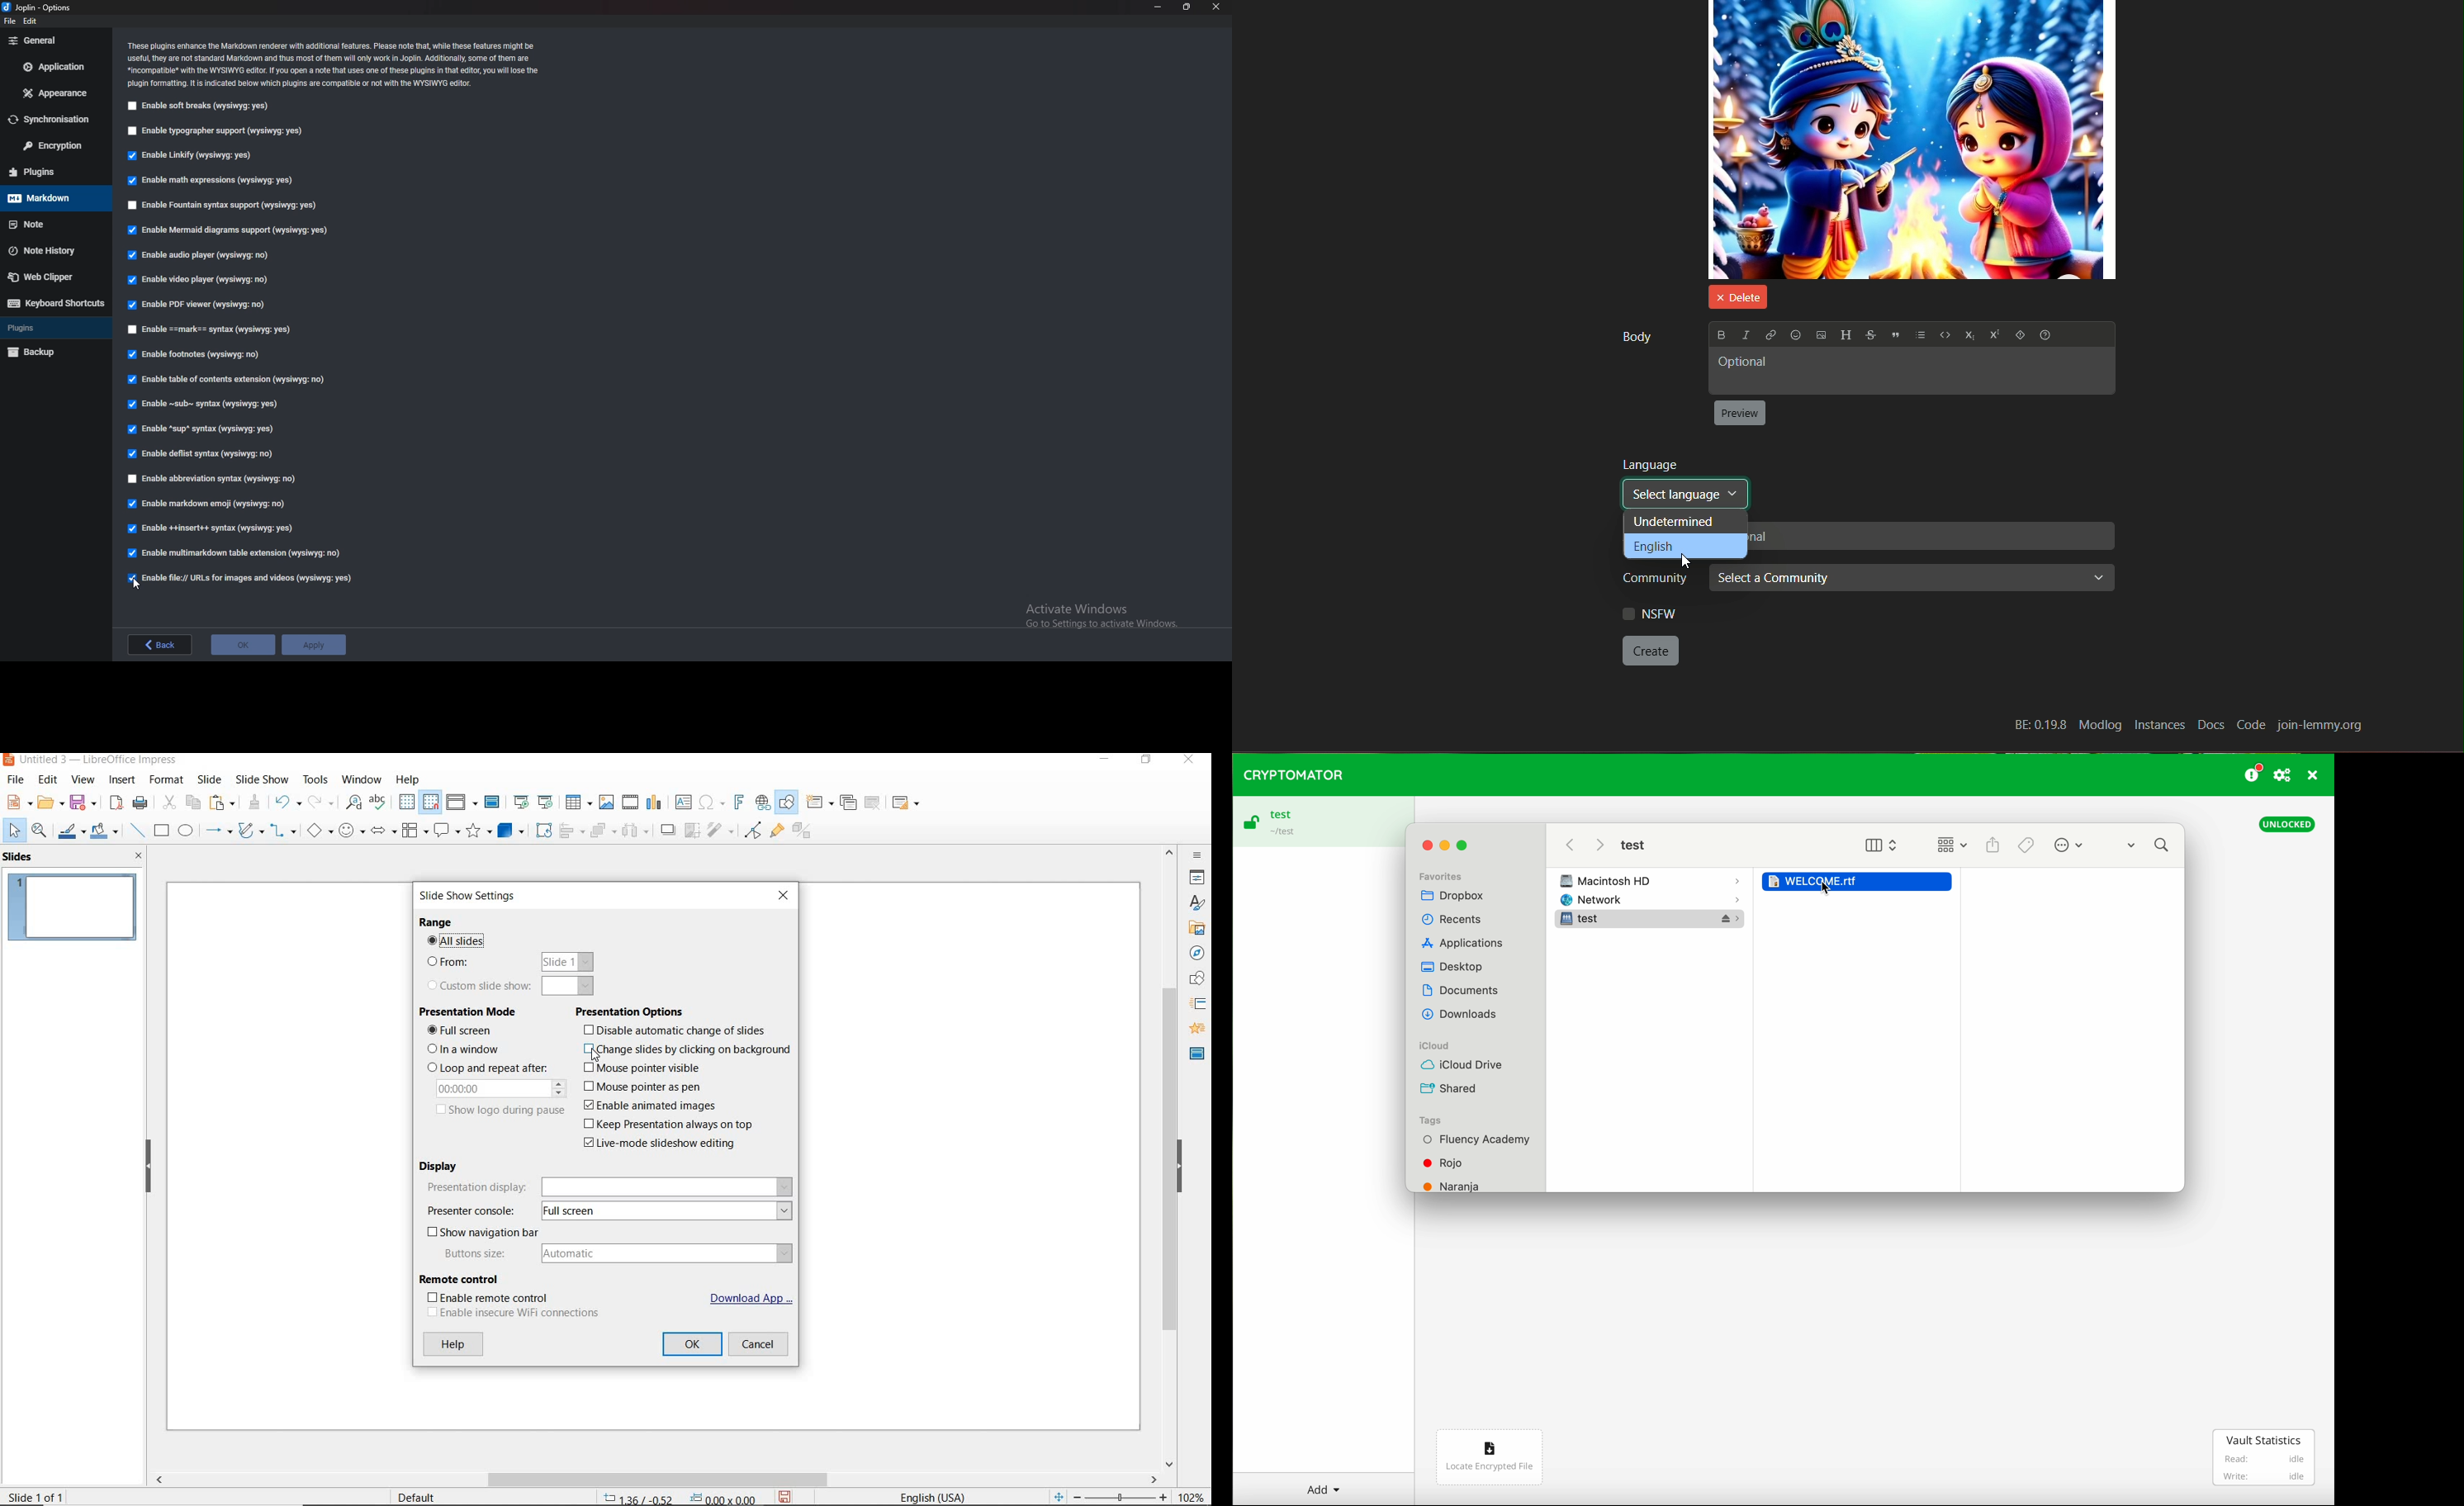  I want to click on ZOOM OUR OR ZOOM IN, so click(1109, 1495).